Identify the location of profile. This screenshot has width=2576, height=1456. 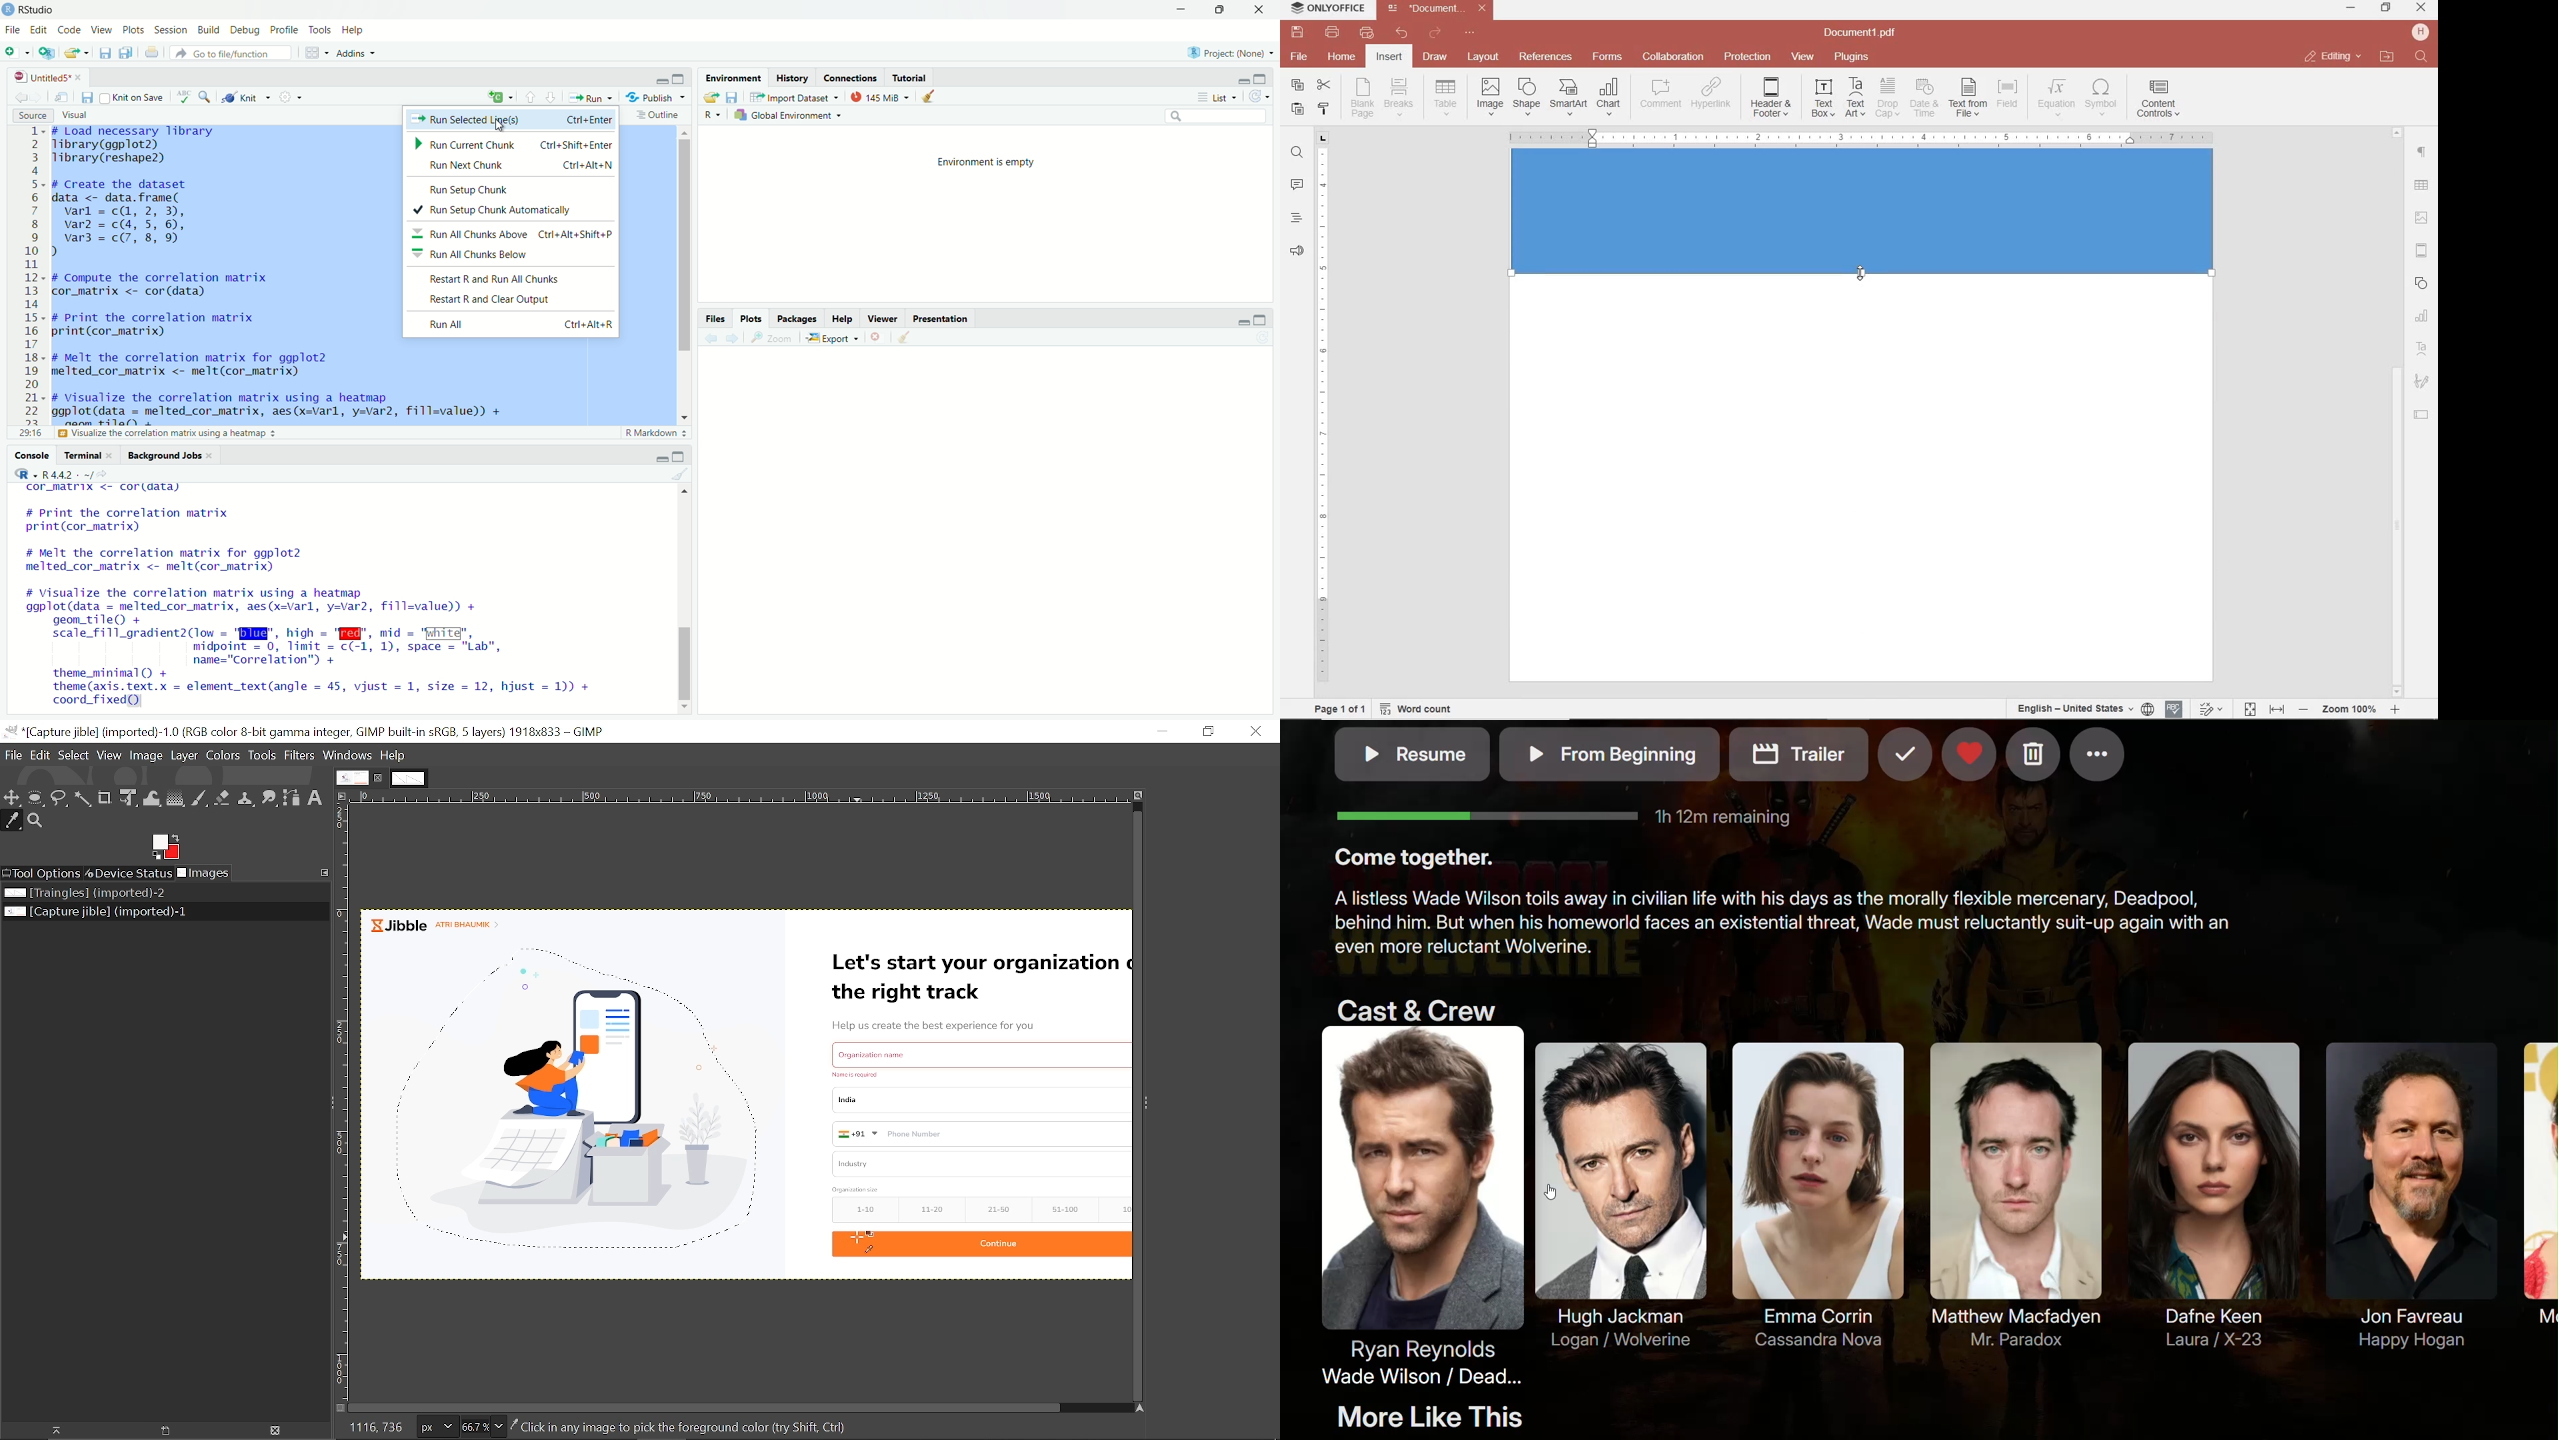
(285, 31).